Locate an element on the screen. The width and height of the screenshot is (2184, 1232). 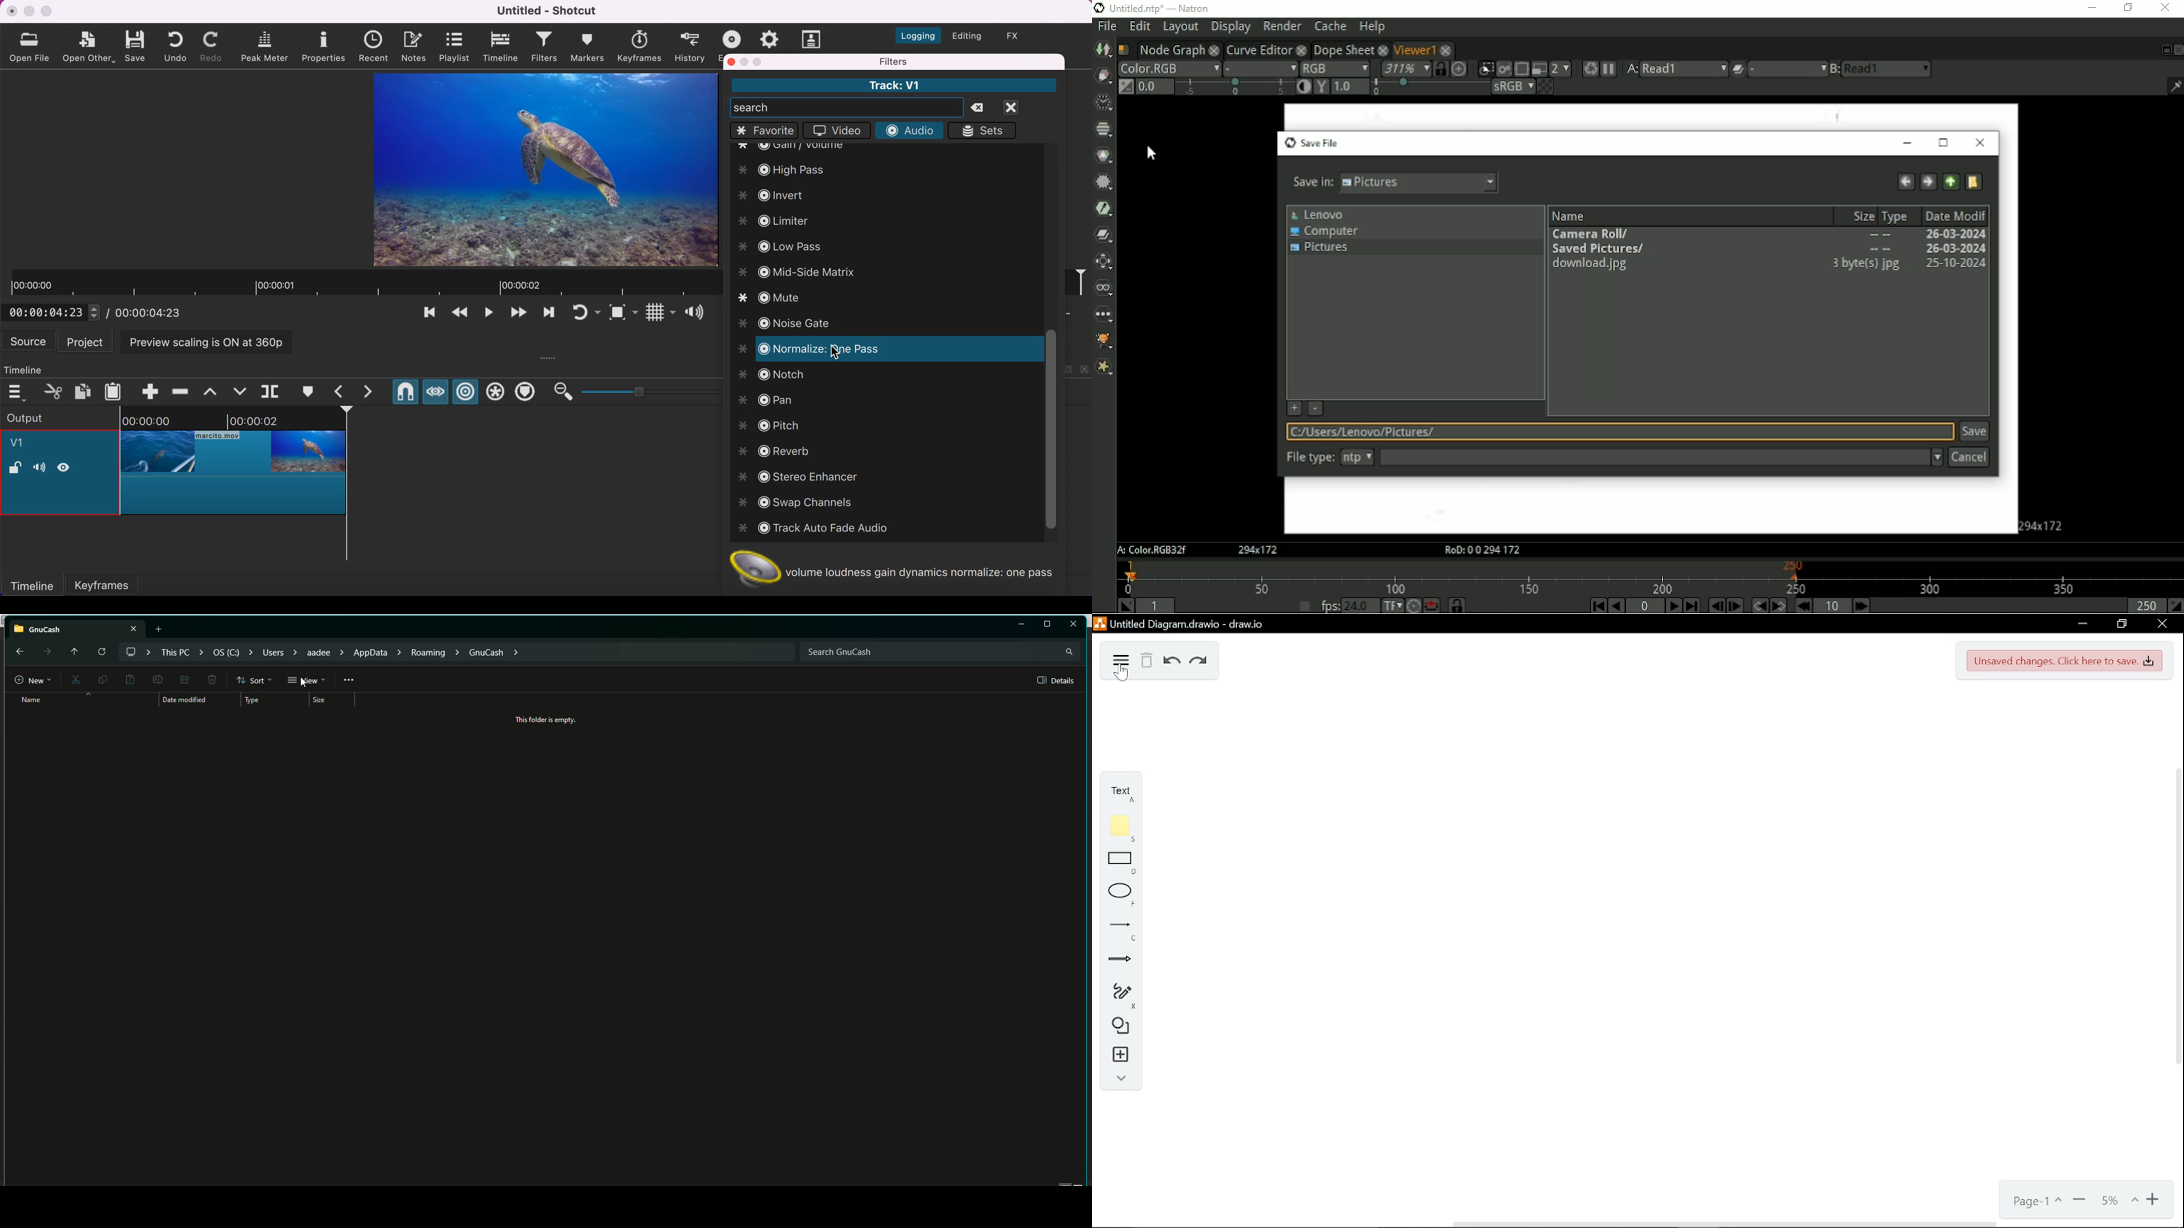
total duration is located at coordinates (153, 313).